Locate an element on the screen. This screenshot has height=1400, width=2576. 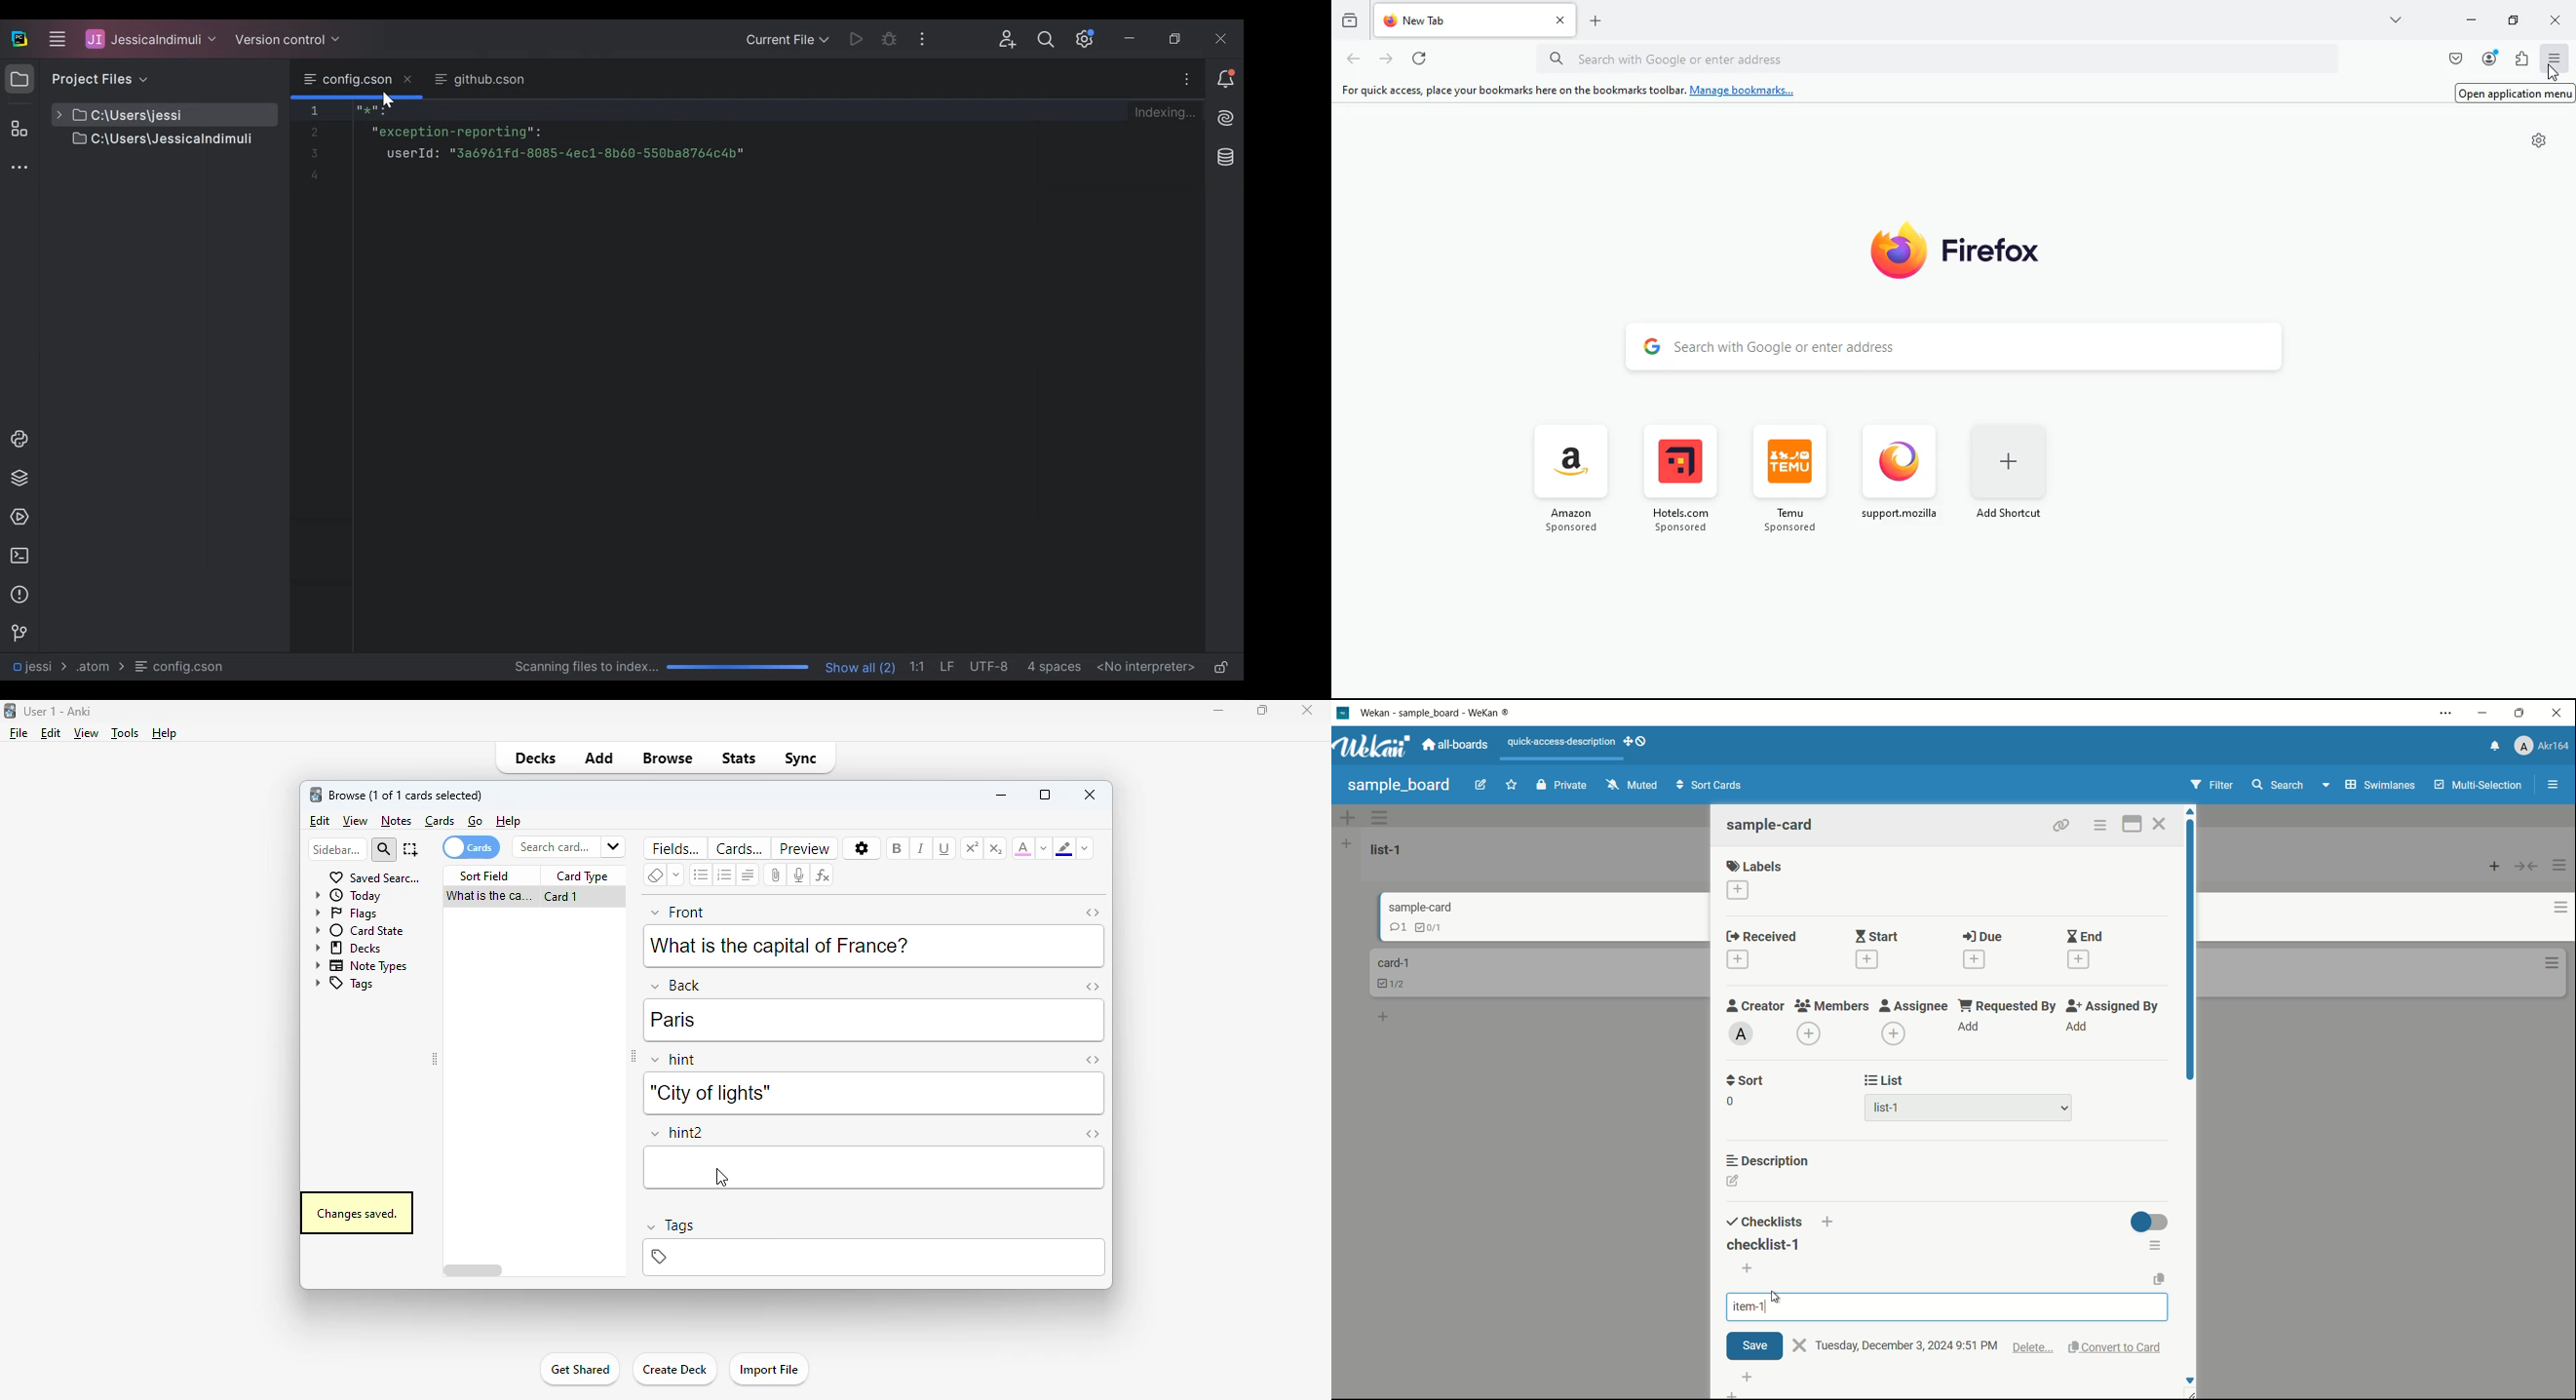
tags is located at coordinates (343, 985).